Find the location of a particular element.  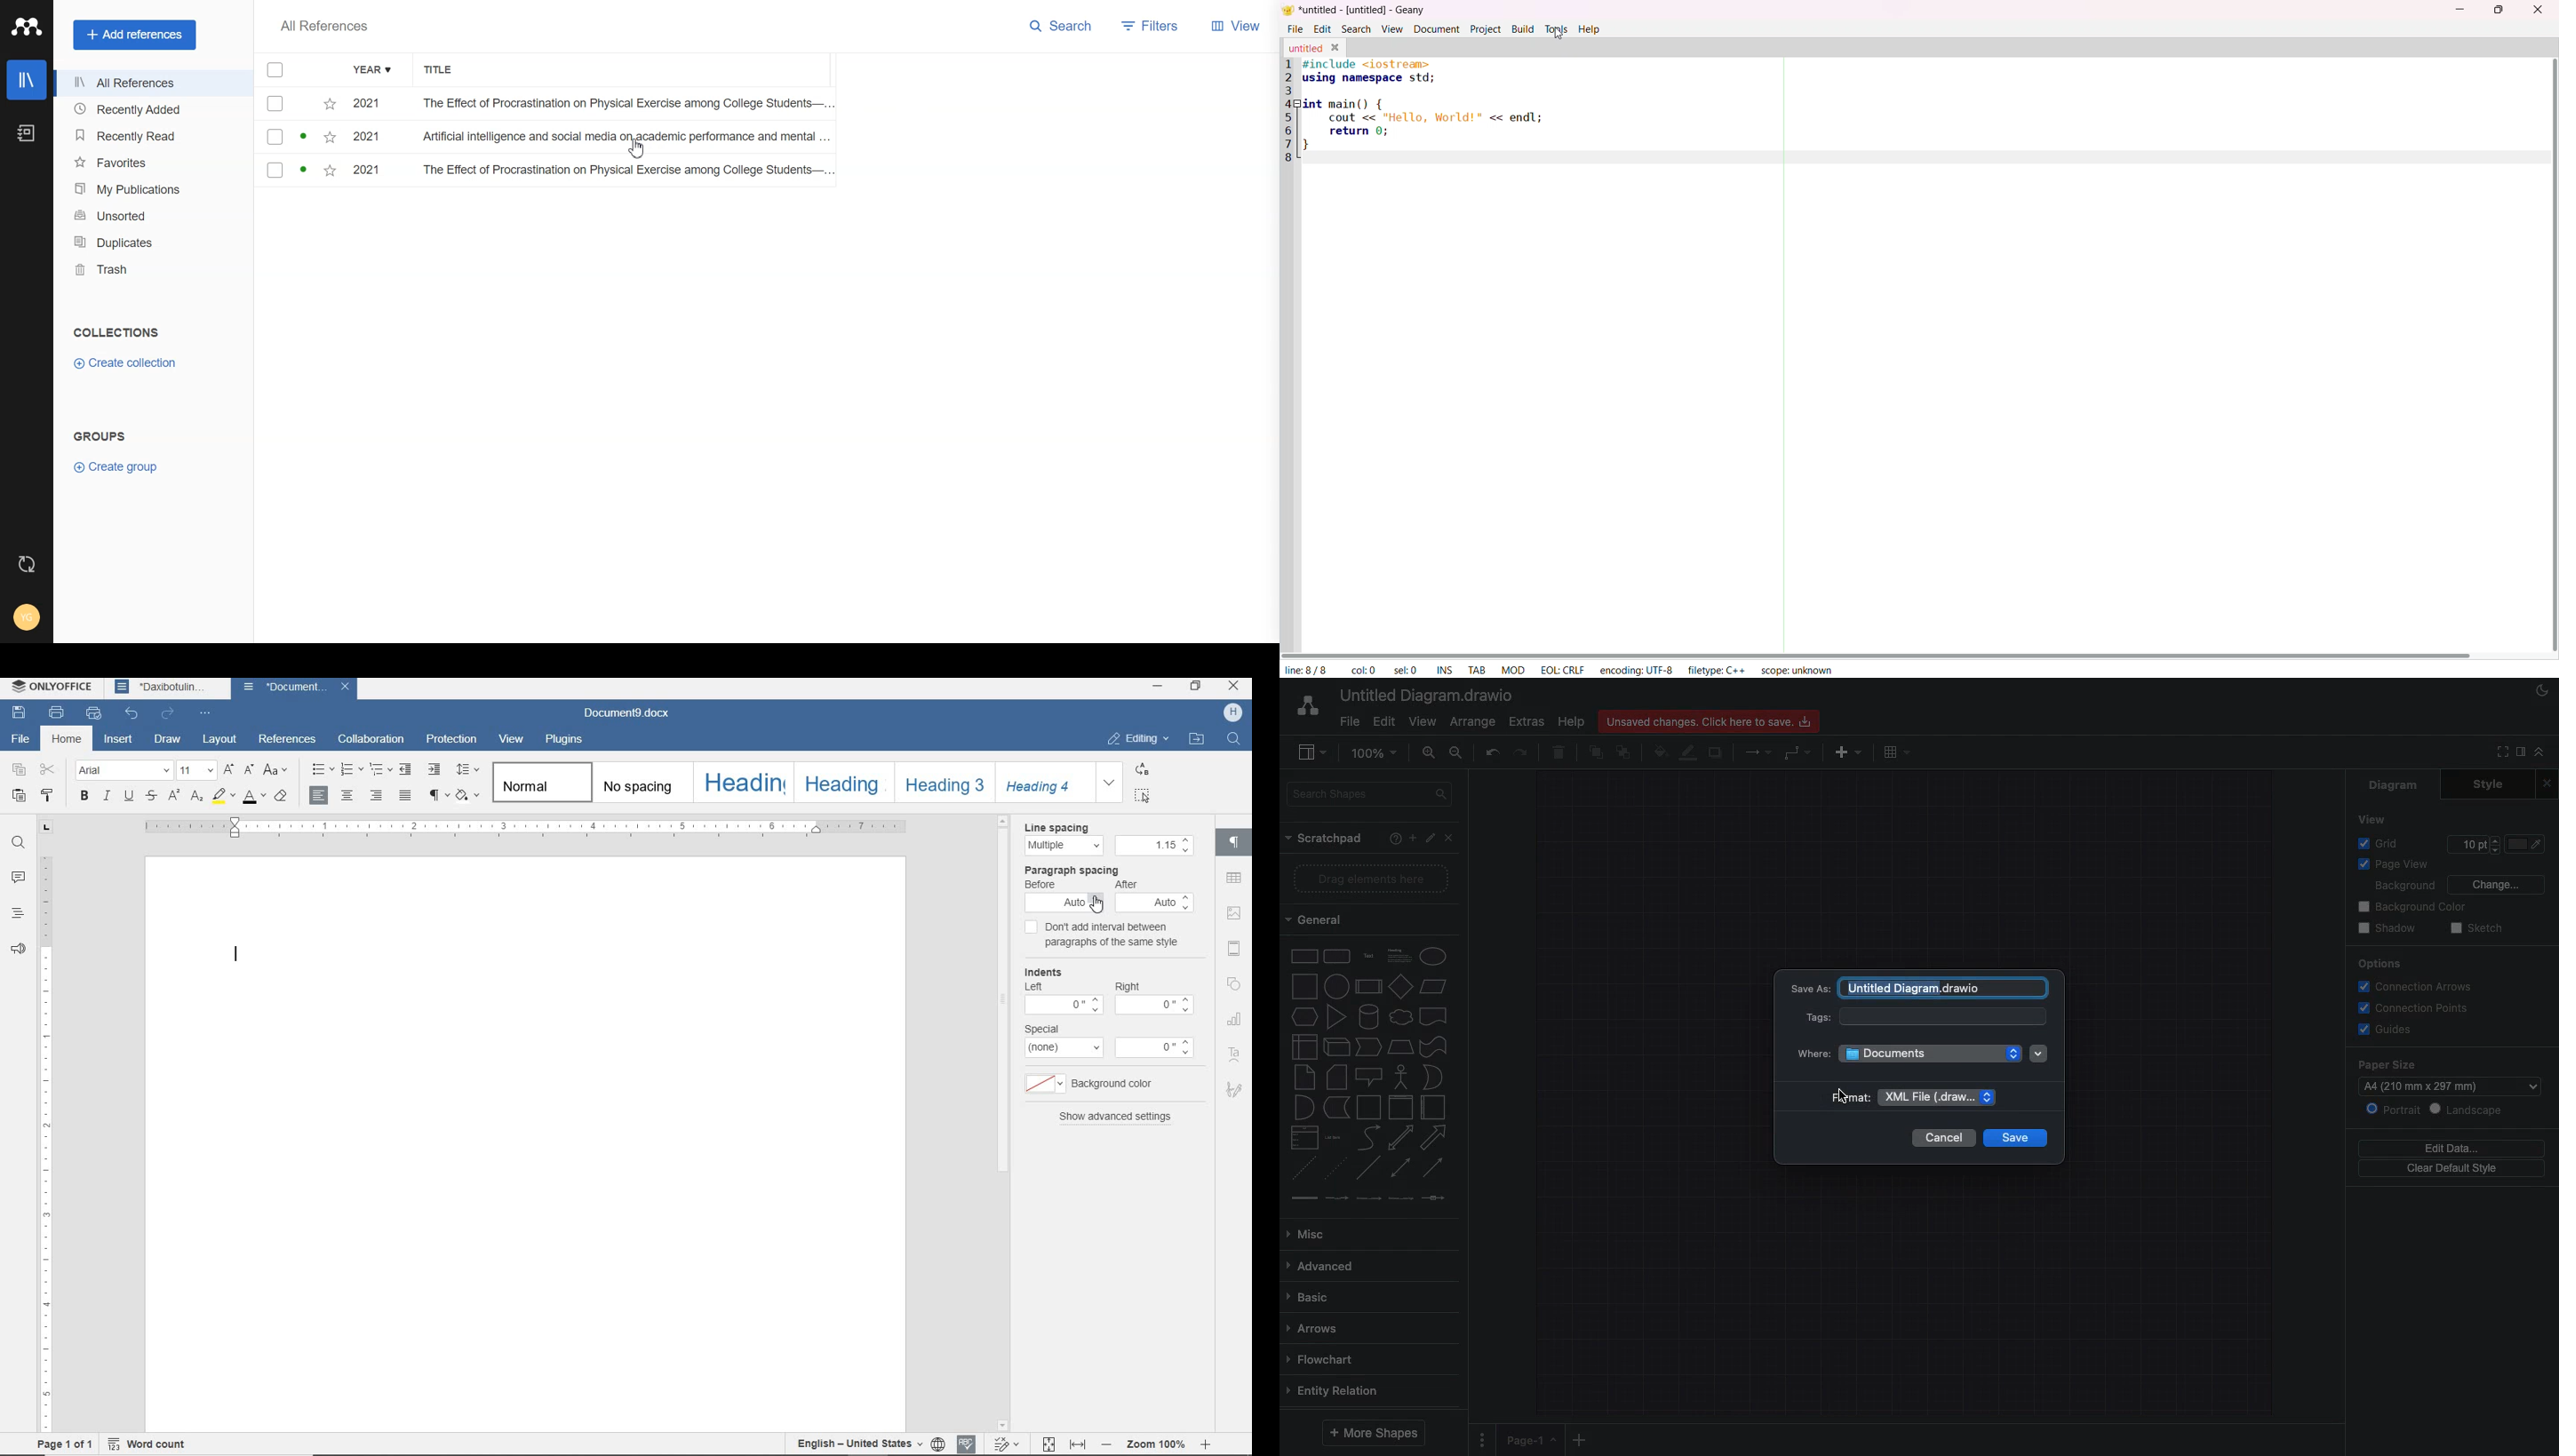

Recently added is located at coordinates (152, 110).